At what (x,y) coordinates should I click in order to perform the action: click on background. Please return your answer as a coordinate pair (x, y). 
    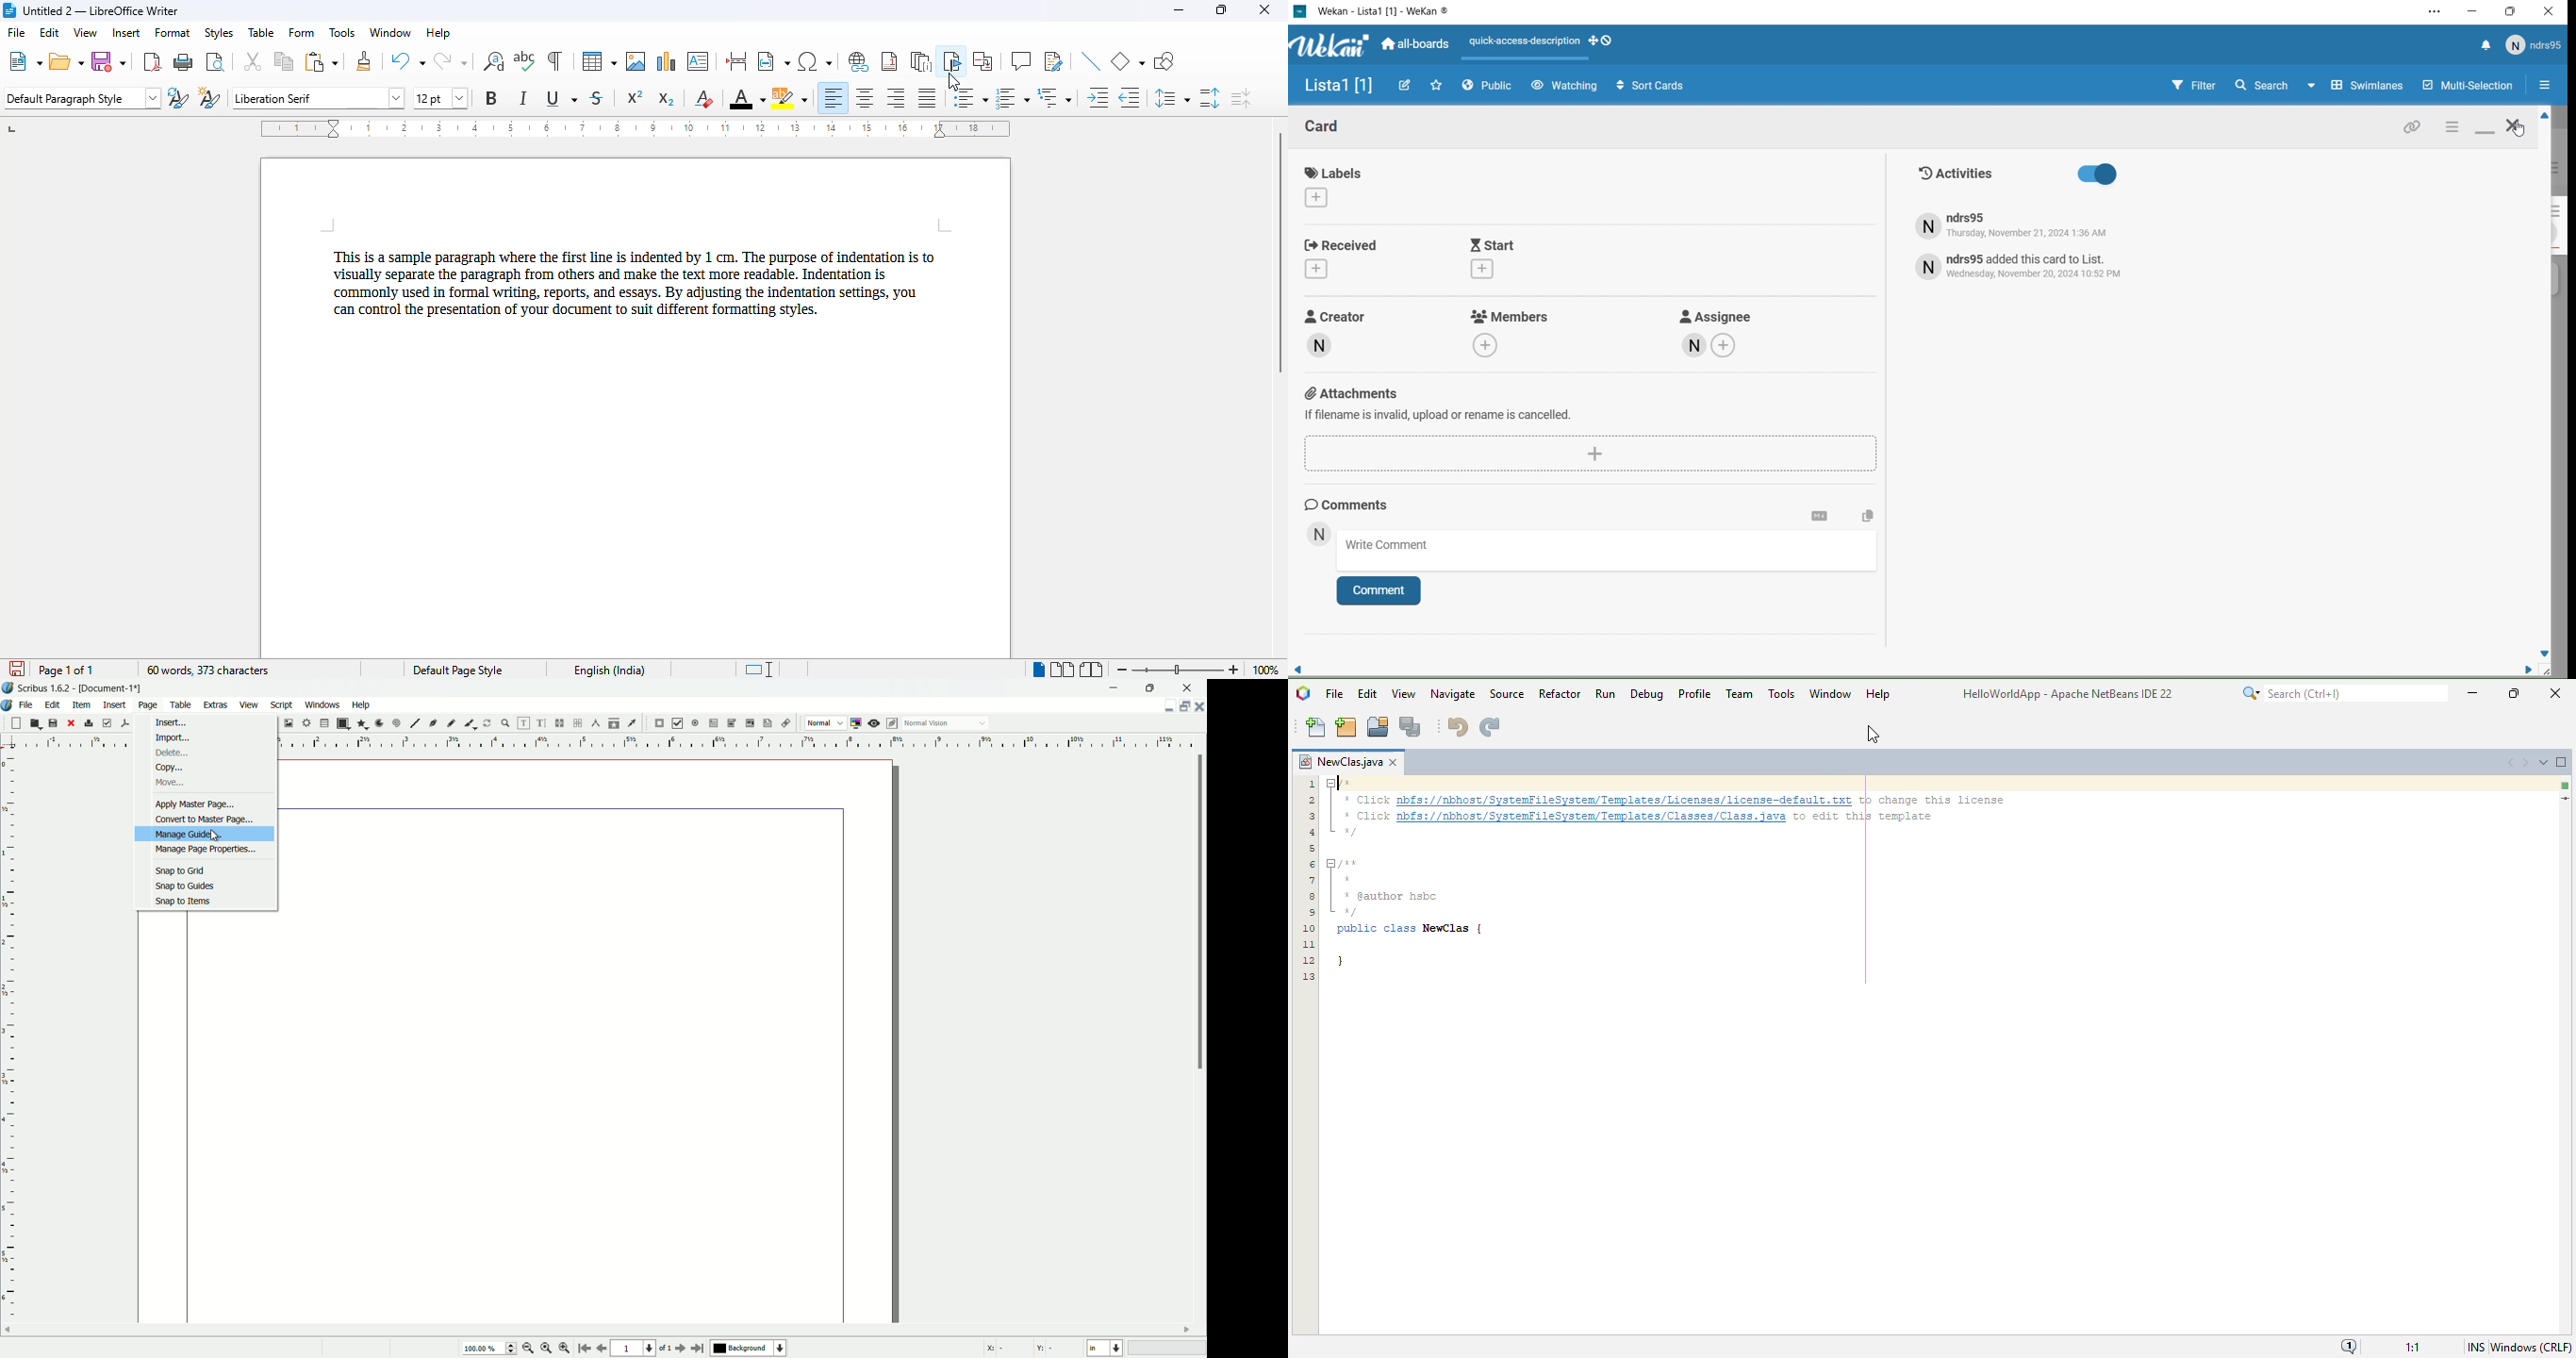
    Looking at the image, I should click on (750, 1349).